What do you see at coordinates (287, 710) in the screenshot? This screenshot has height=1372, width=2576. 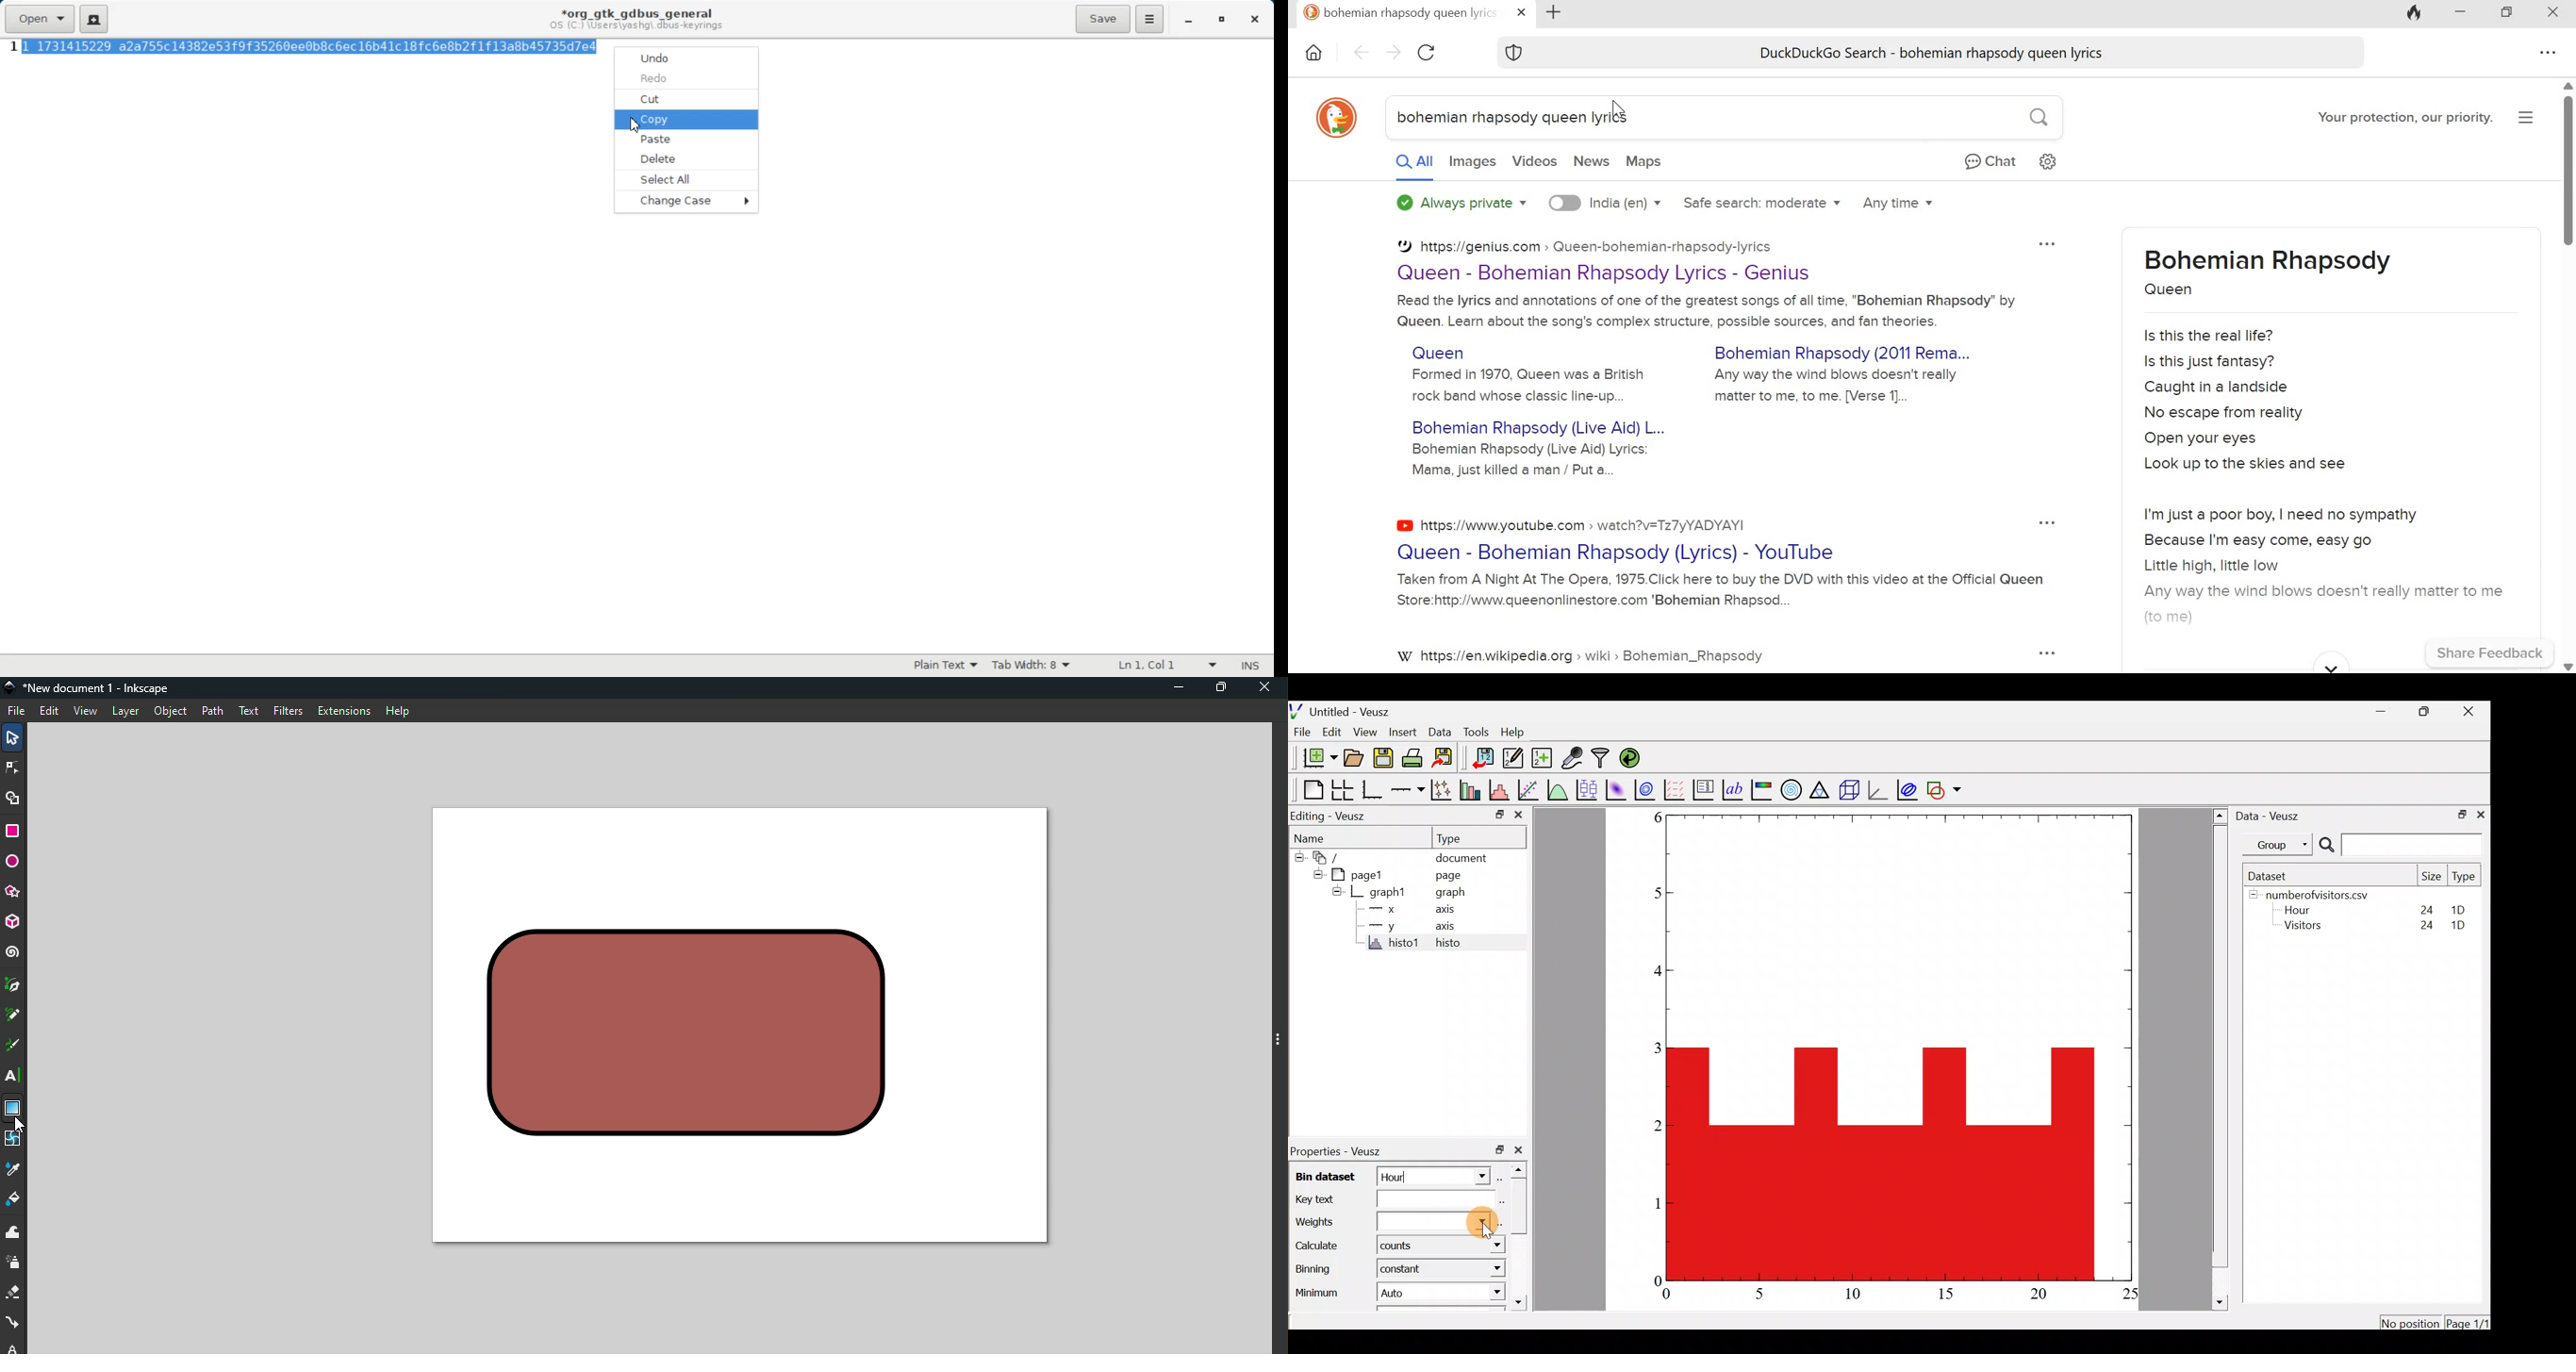 I see `Filters` at bounding box center [287, 710].